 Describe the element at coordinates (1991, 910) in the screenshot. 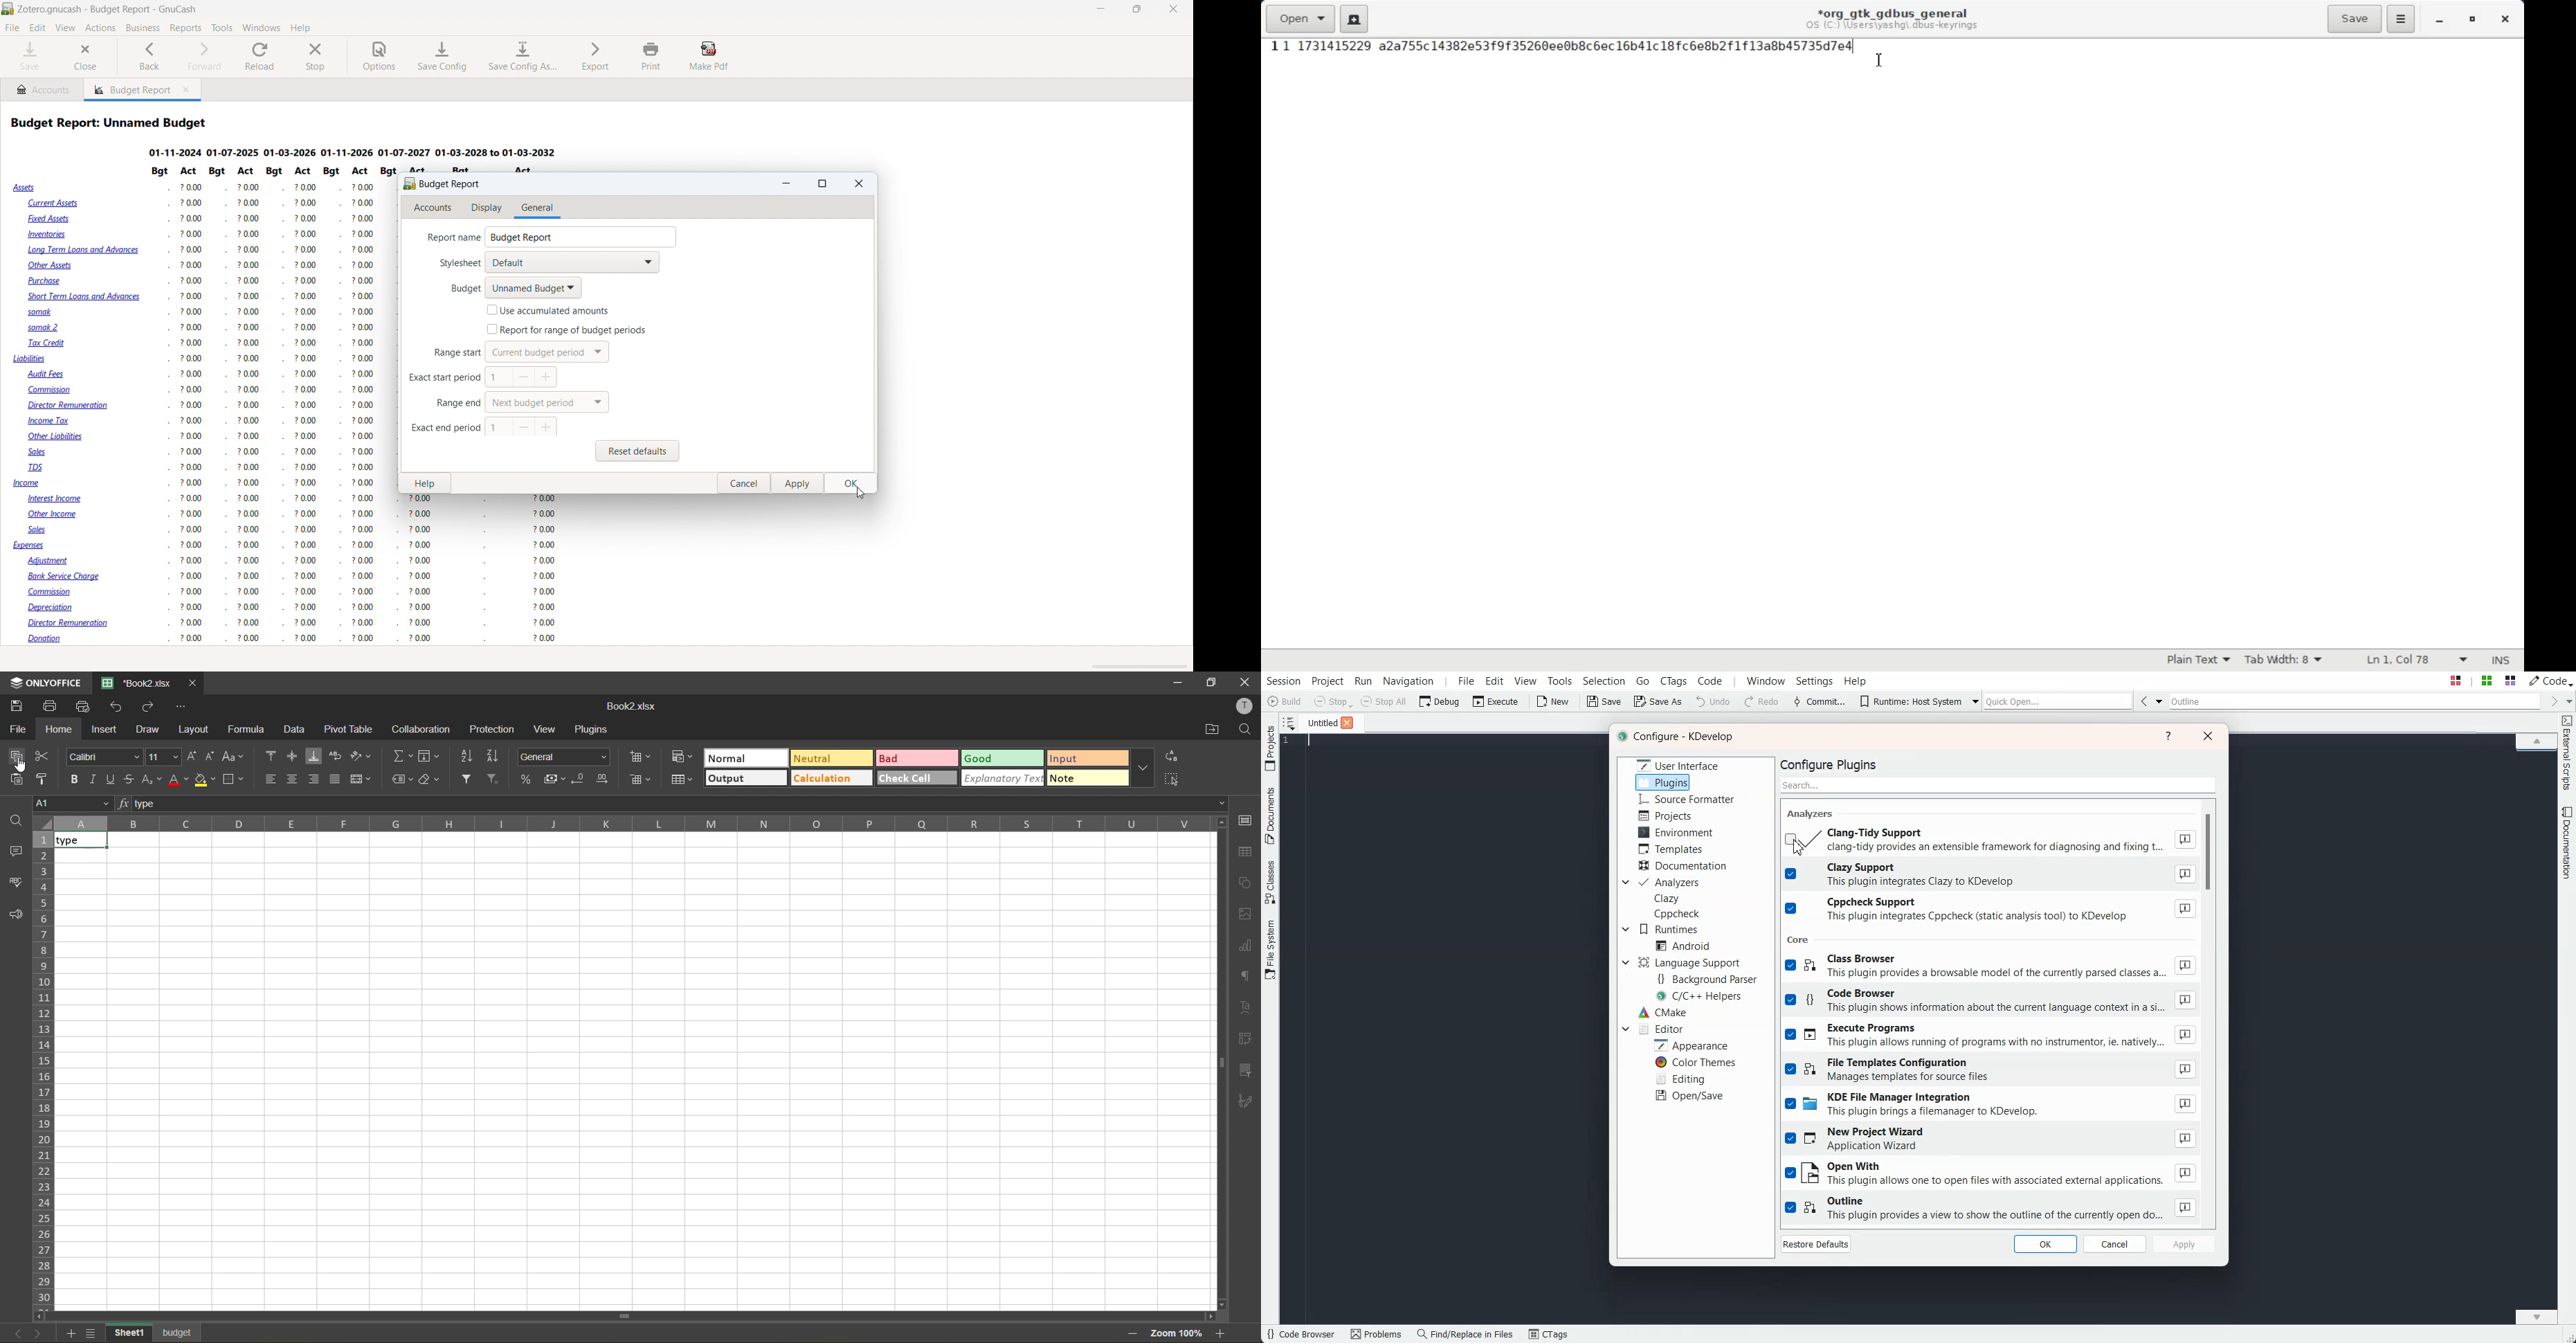

I see `Cppcheck Support` at that location.